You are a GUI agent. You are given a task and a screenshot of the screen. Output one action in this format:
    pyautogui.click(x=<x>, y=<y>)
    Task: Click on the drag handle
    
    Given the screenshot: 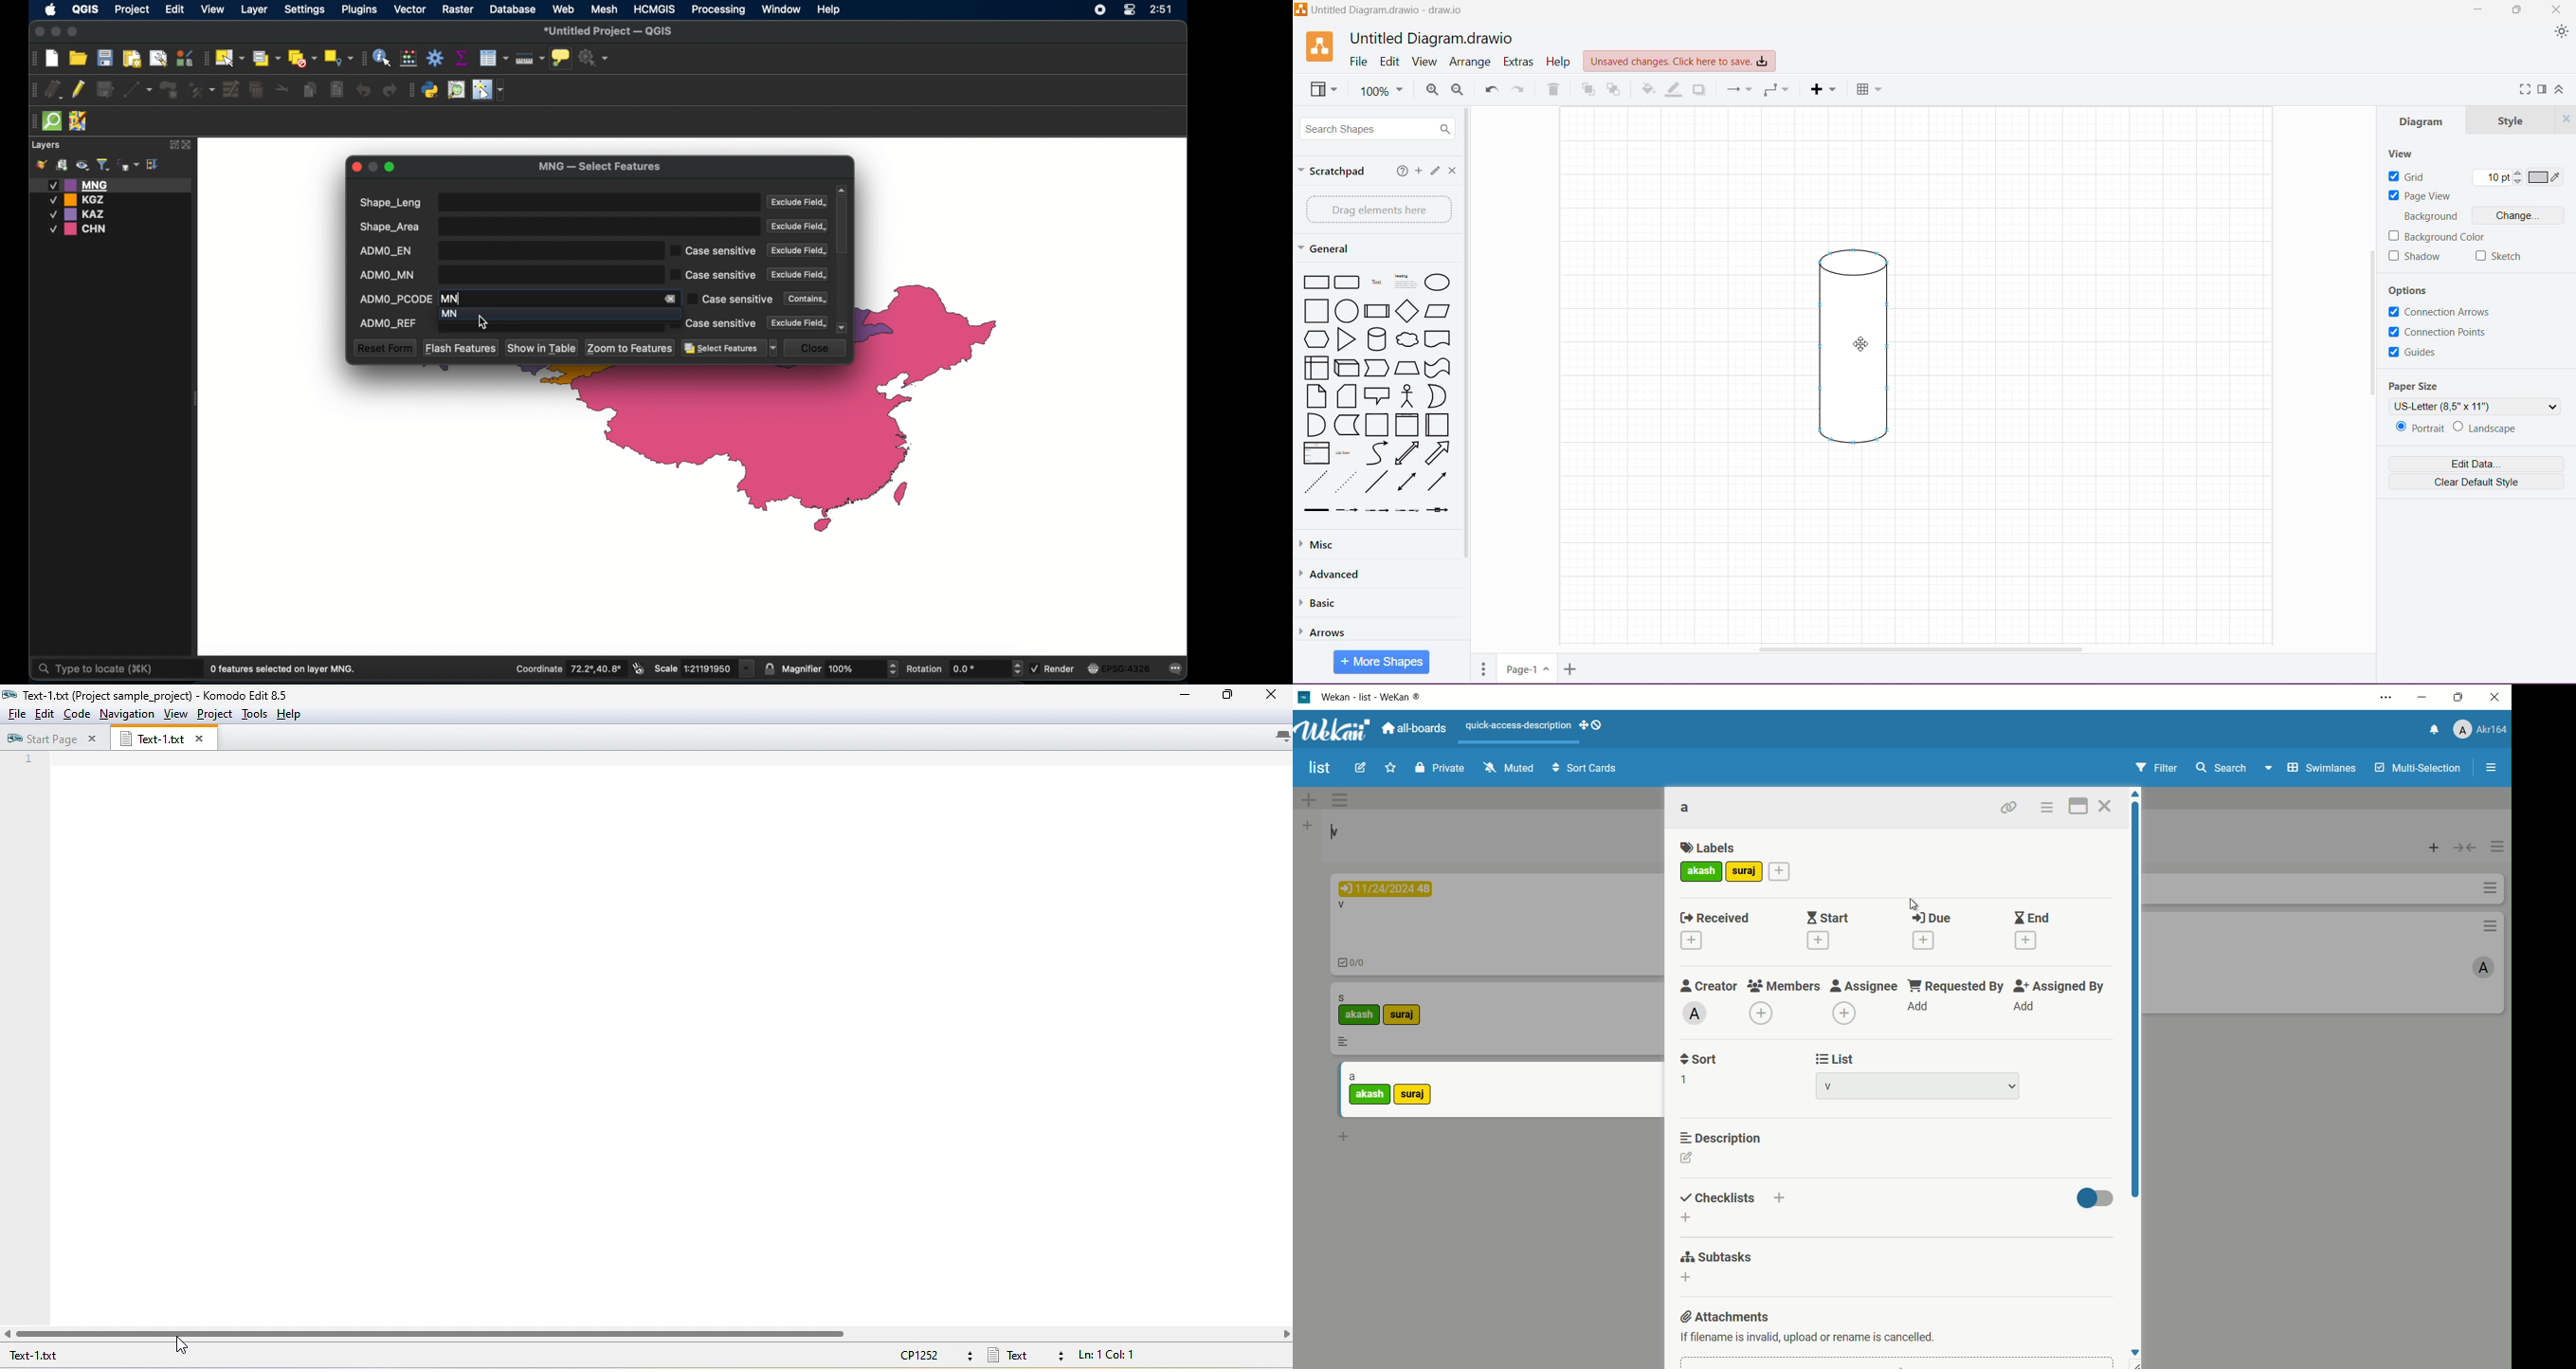 What is the action you would take?
    pyautogui.click(x=32, y=121)
    